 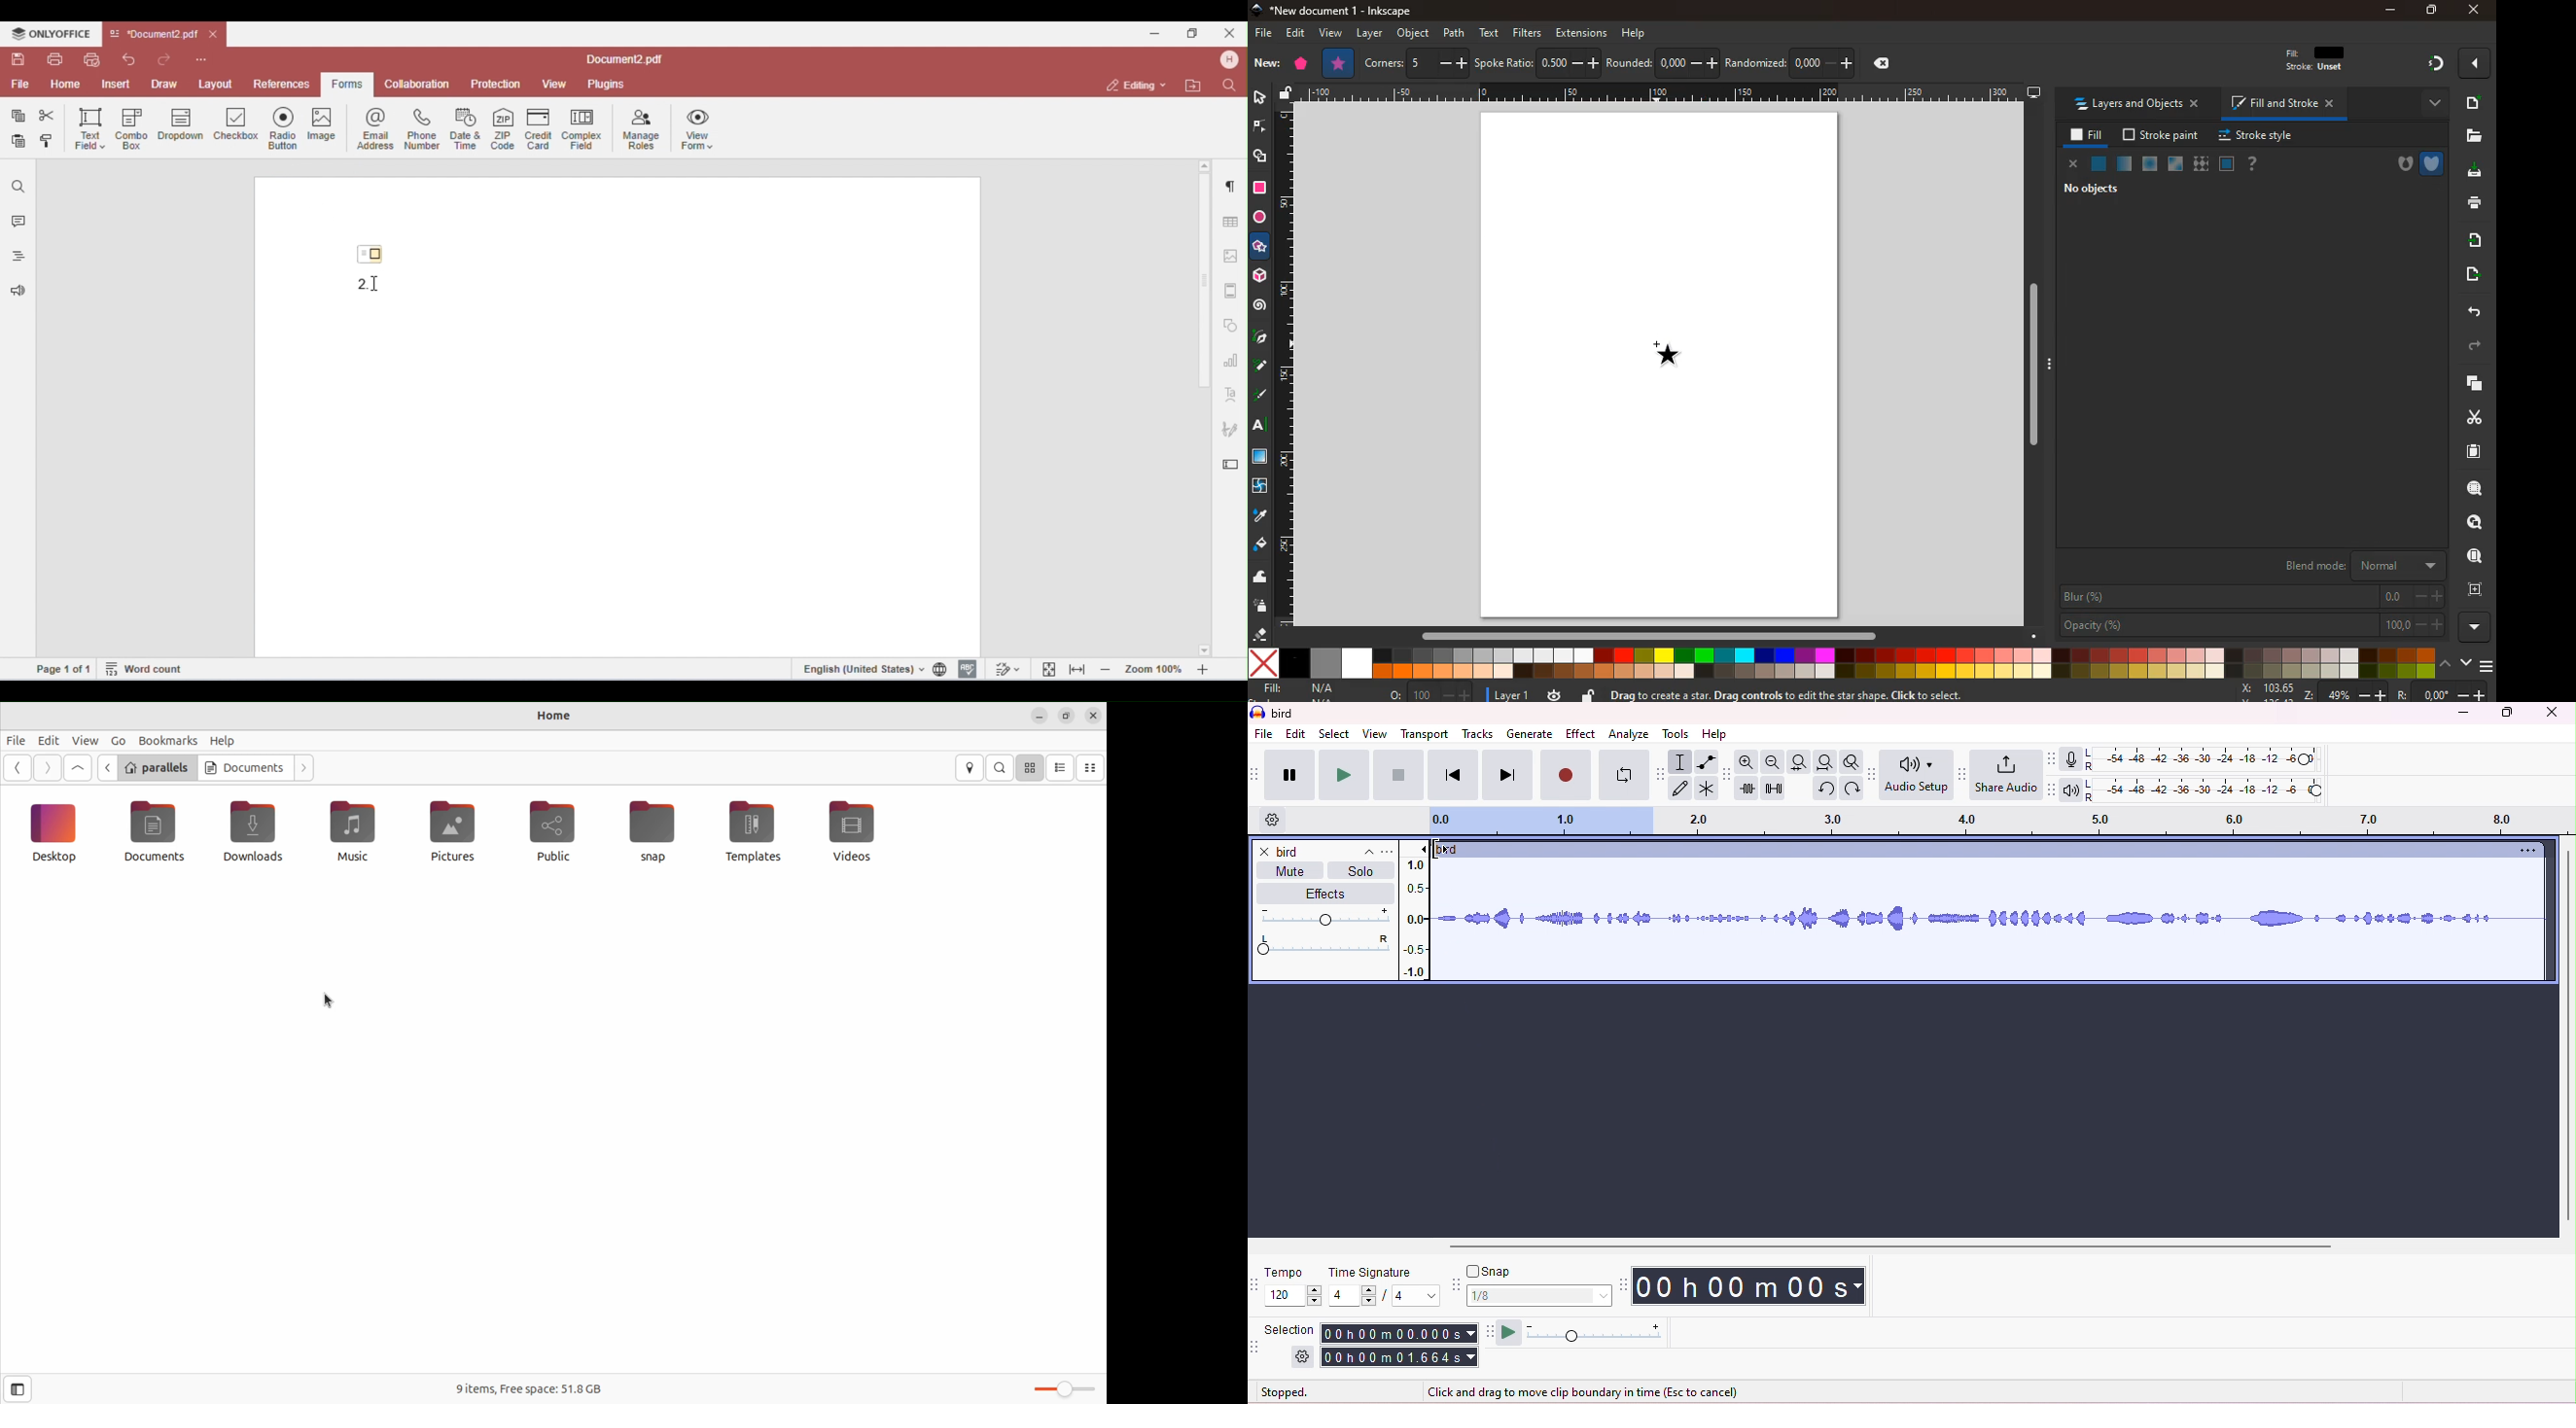 I want to click on close, so click(x=2553, y=713).